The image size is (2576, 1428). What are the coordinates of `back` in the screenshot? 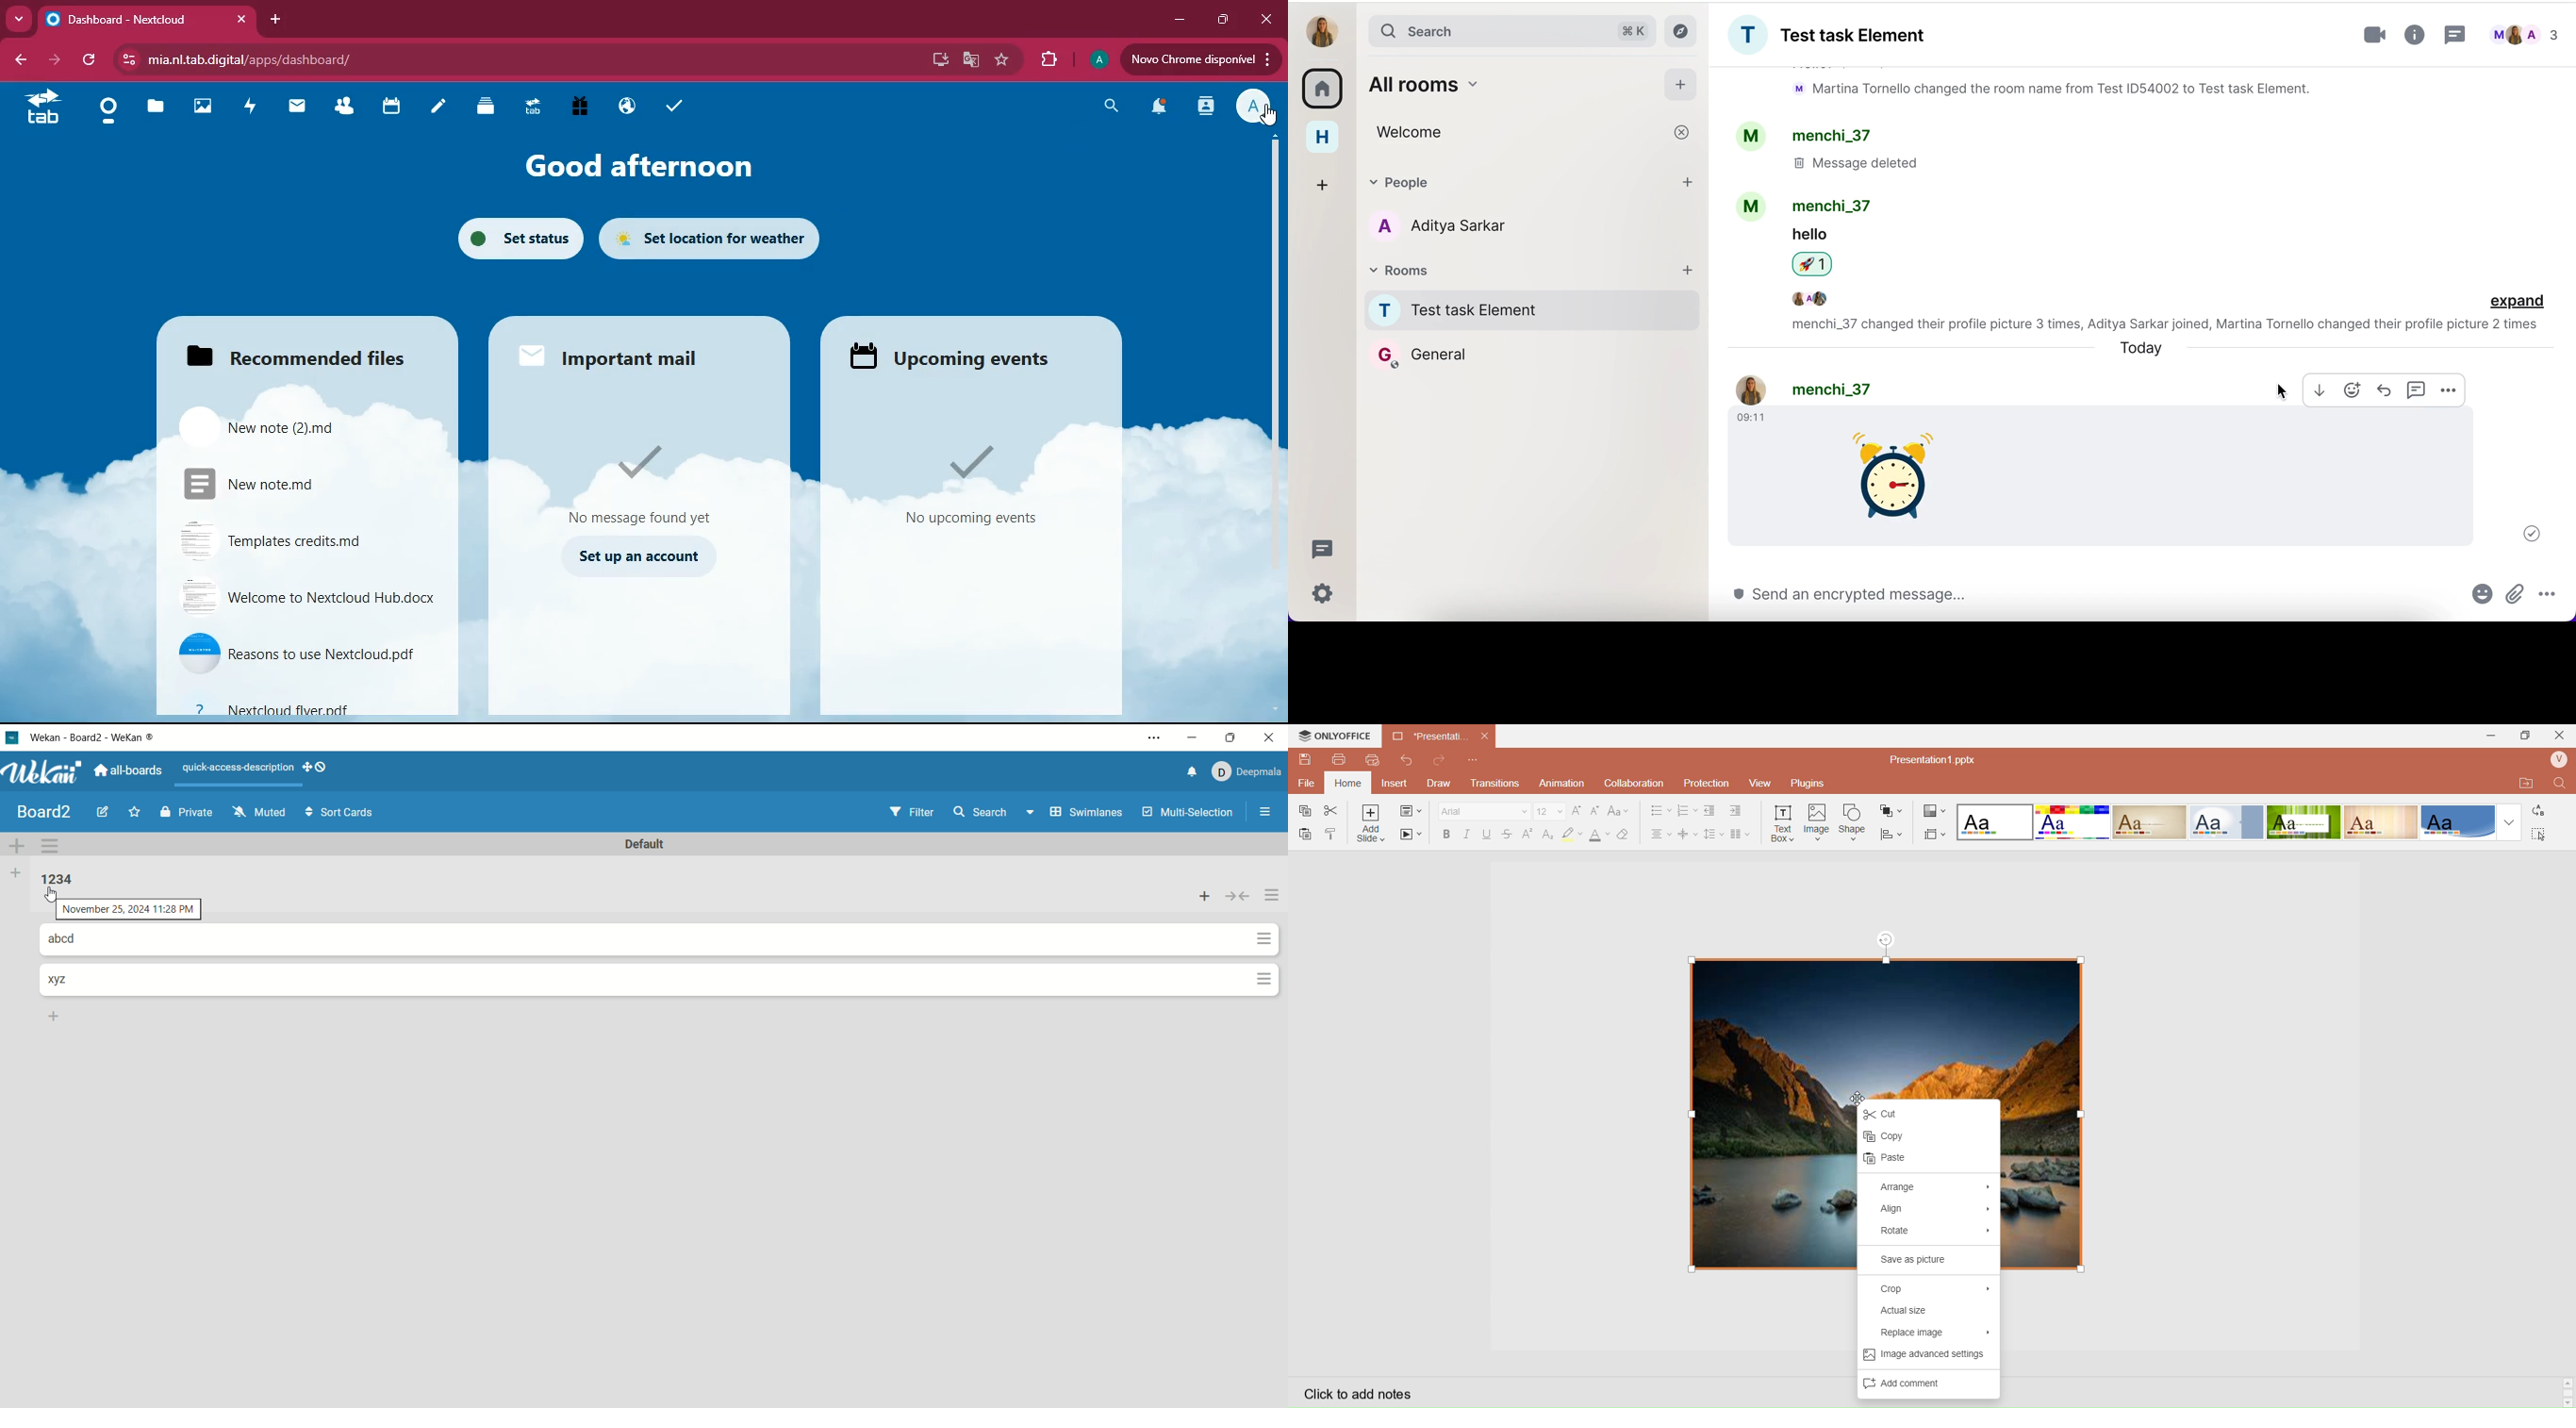 It's located at (20, 61).